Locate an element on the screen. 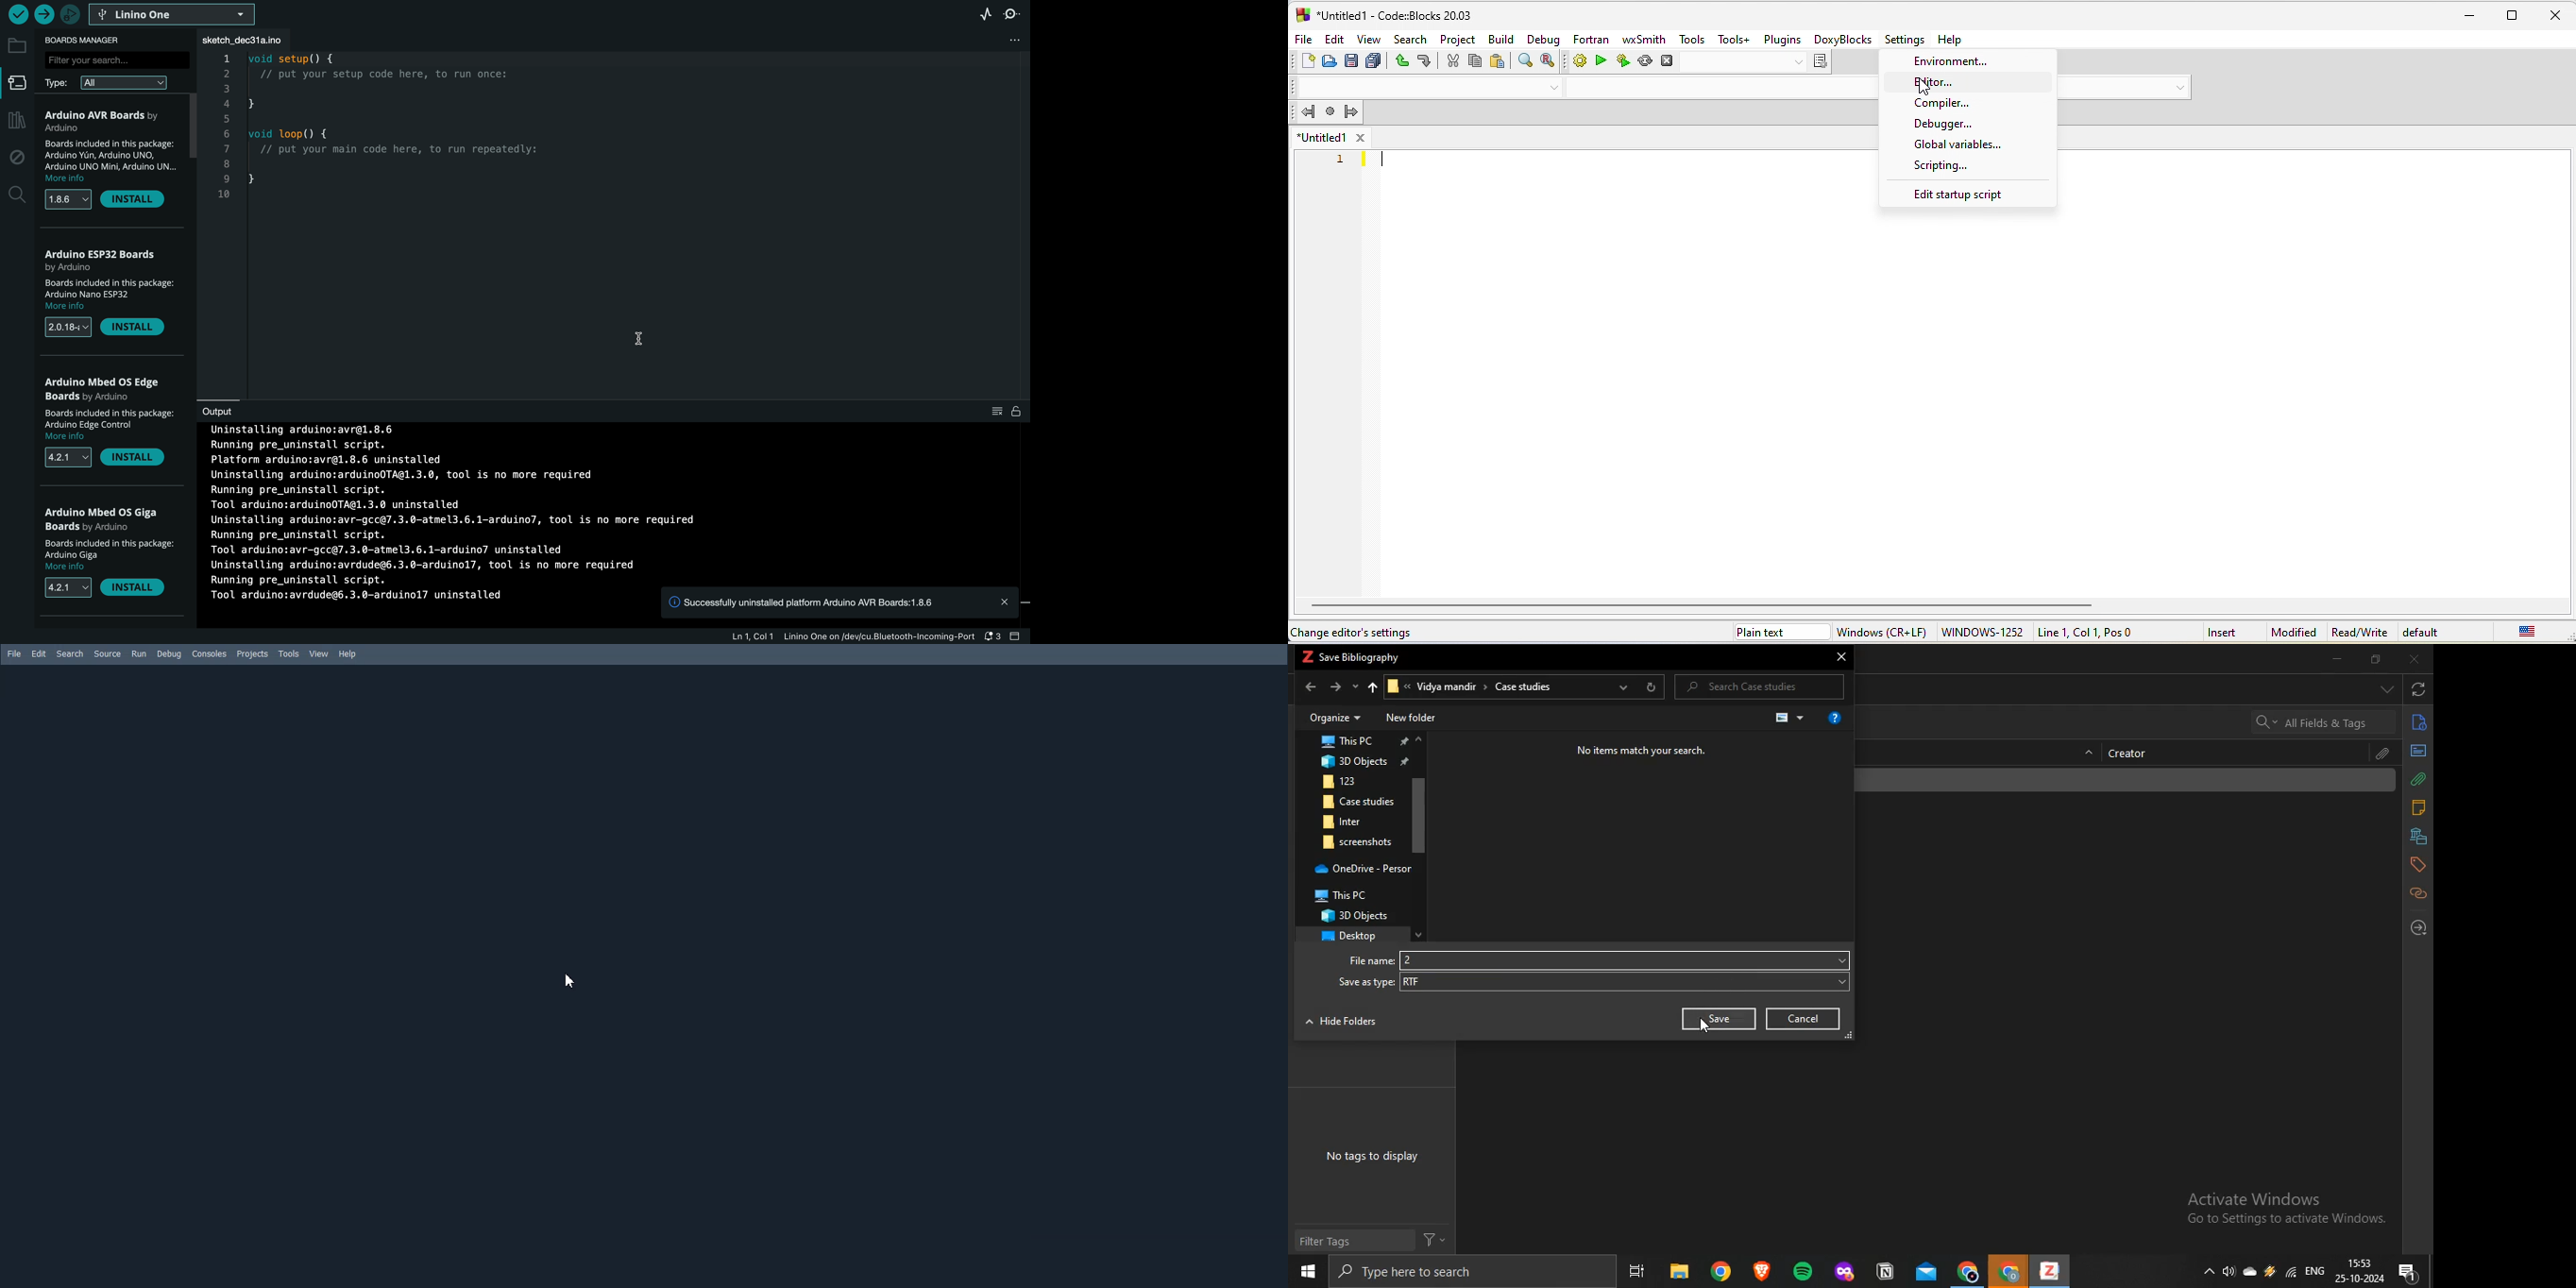  File name: is located at coordinates (1374, 963).